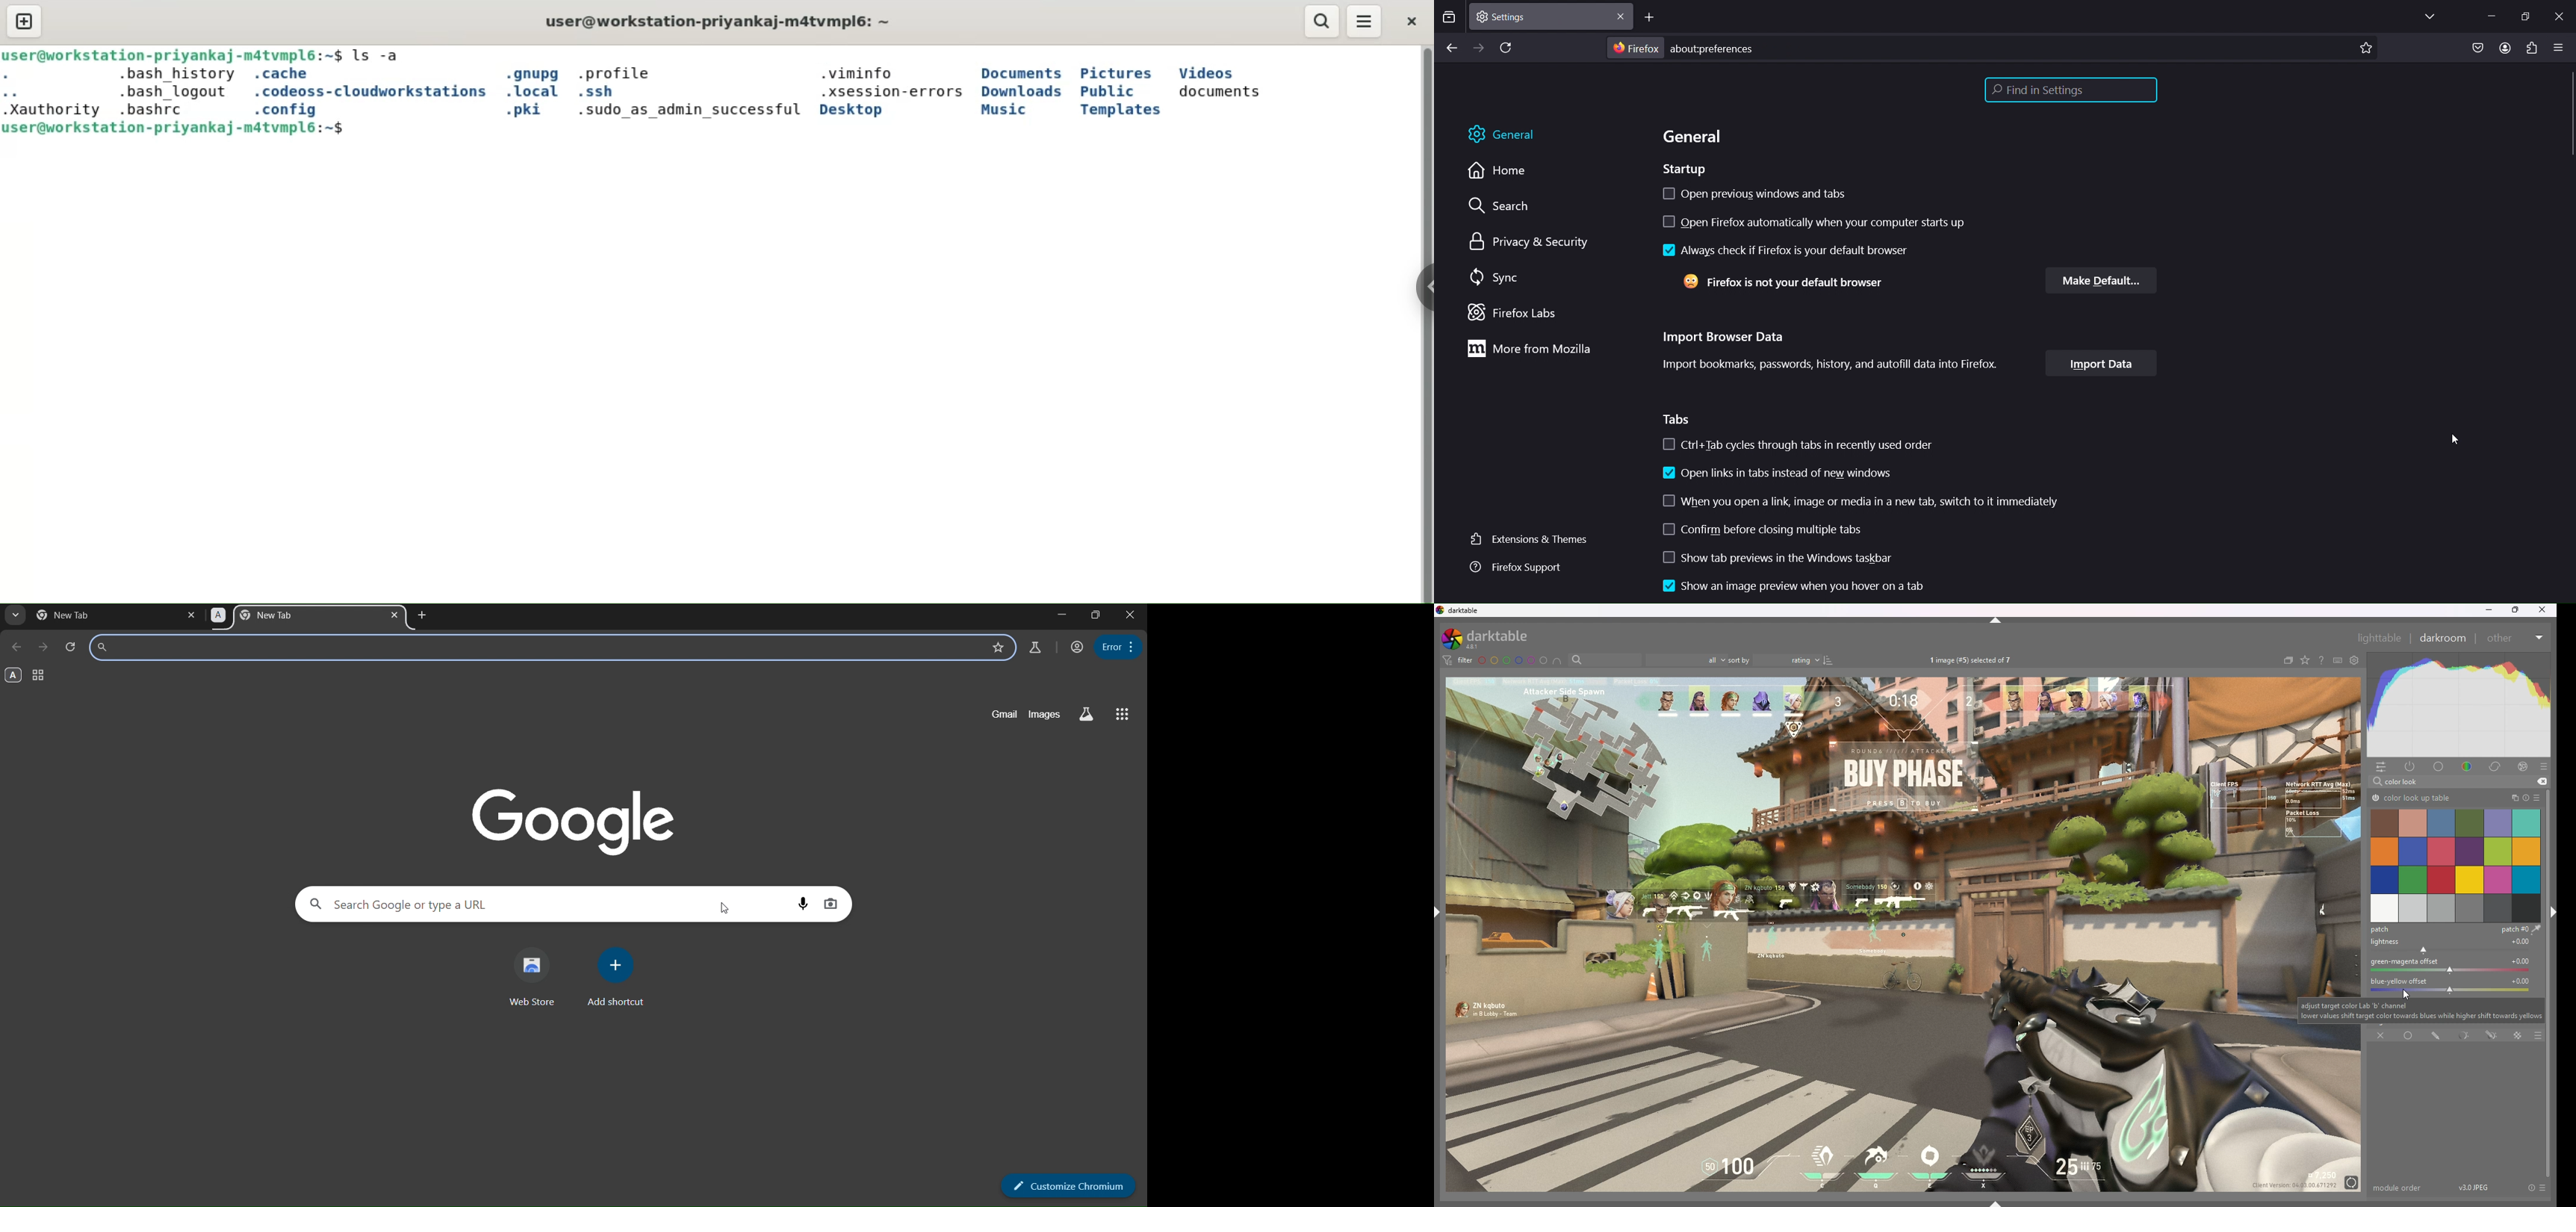 This screenshot has width=2576, height=1232. I want to click on firefox labs, so click(1522, 312).